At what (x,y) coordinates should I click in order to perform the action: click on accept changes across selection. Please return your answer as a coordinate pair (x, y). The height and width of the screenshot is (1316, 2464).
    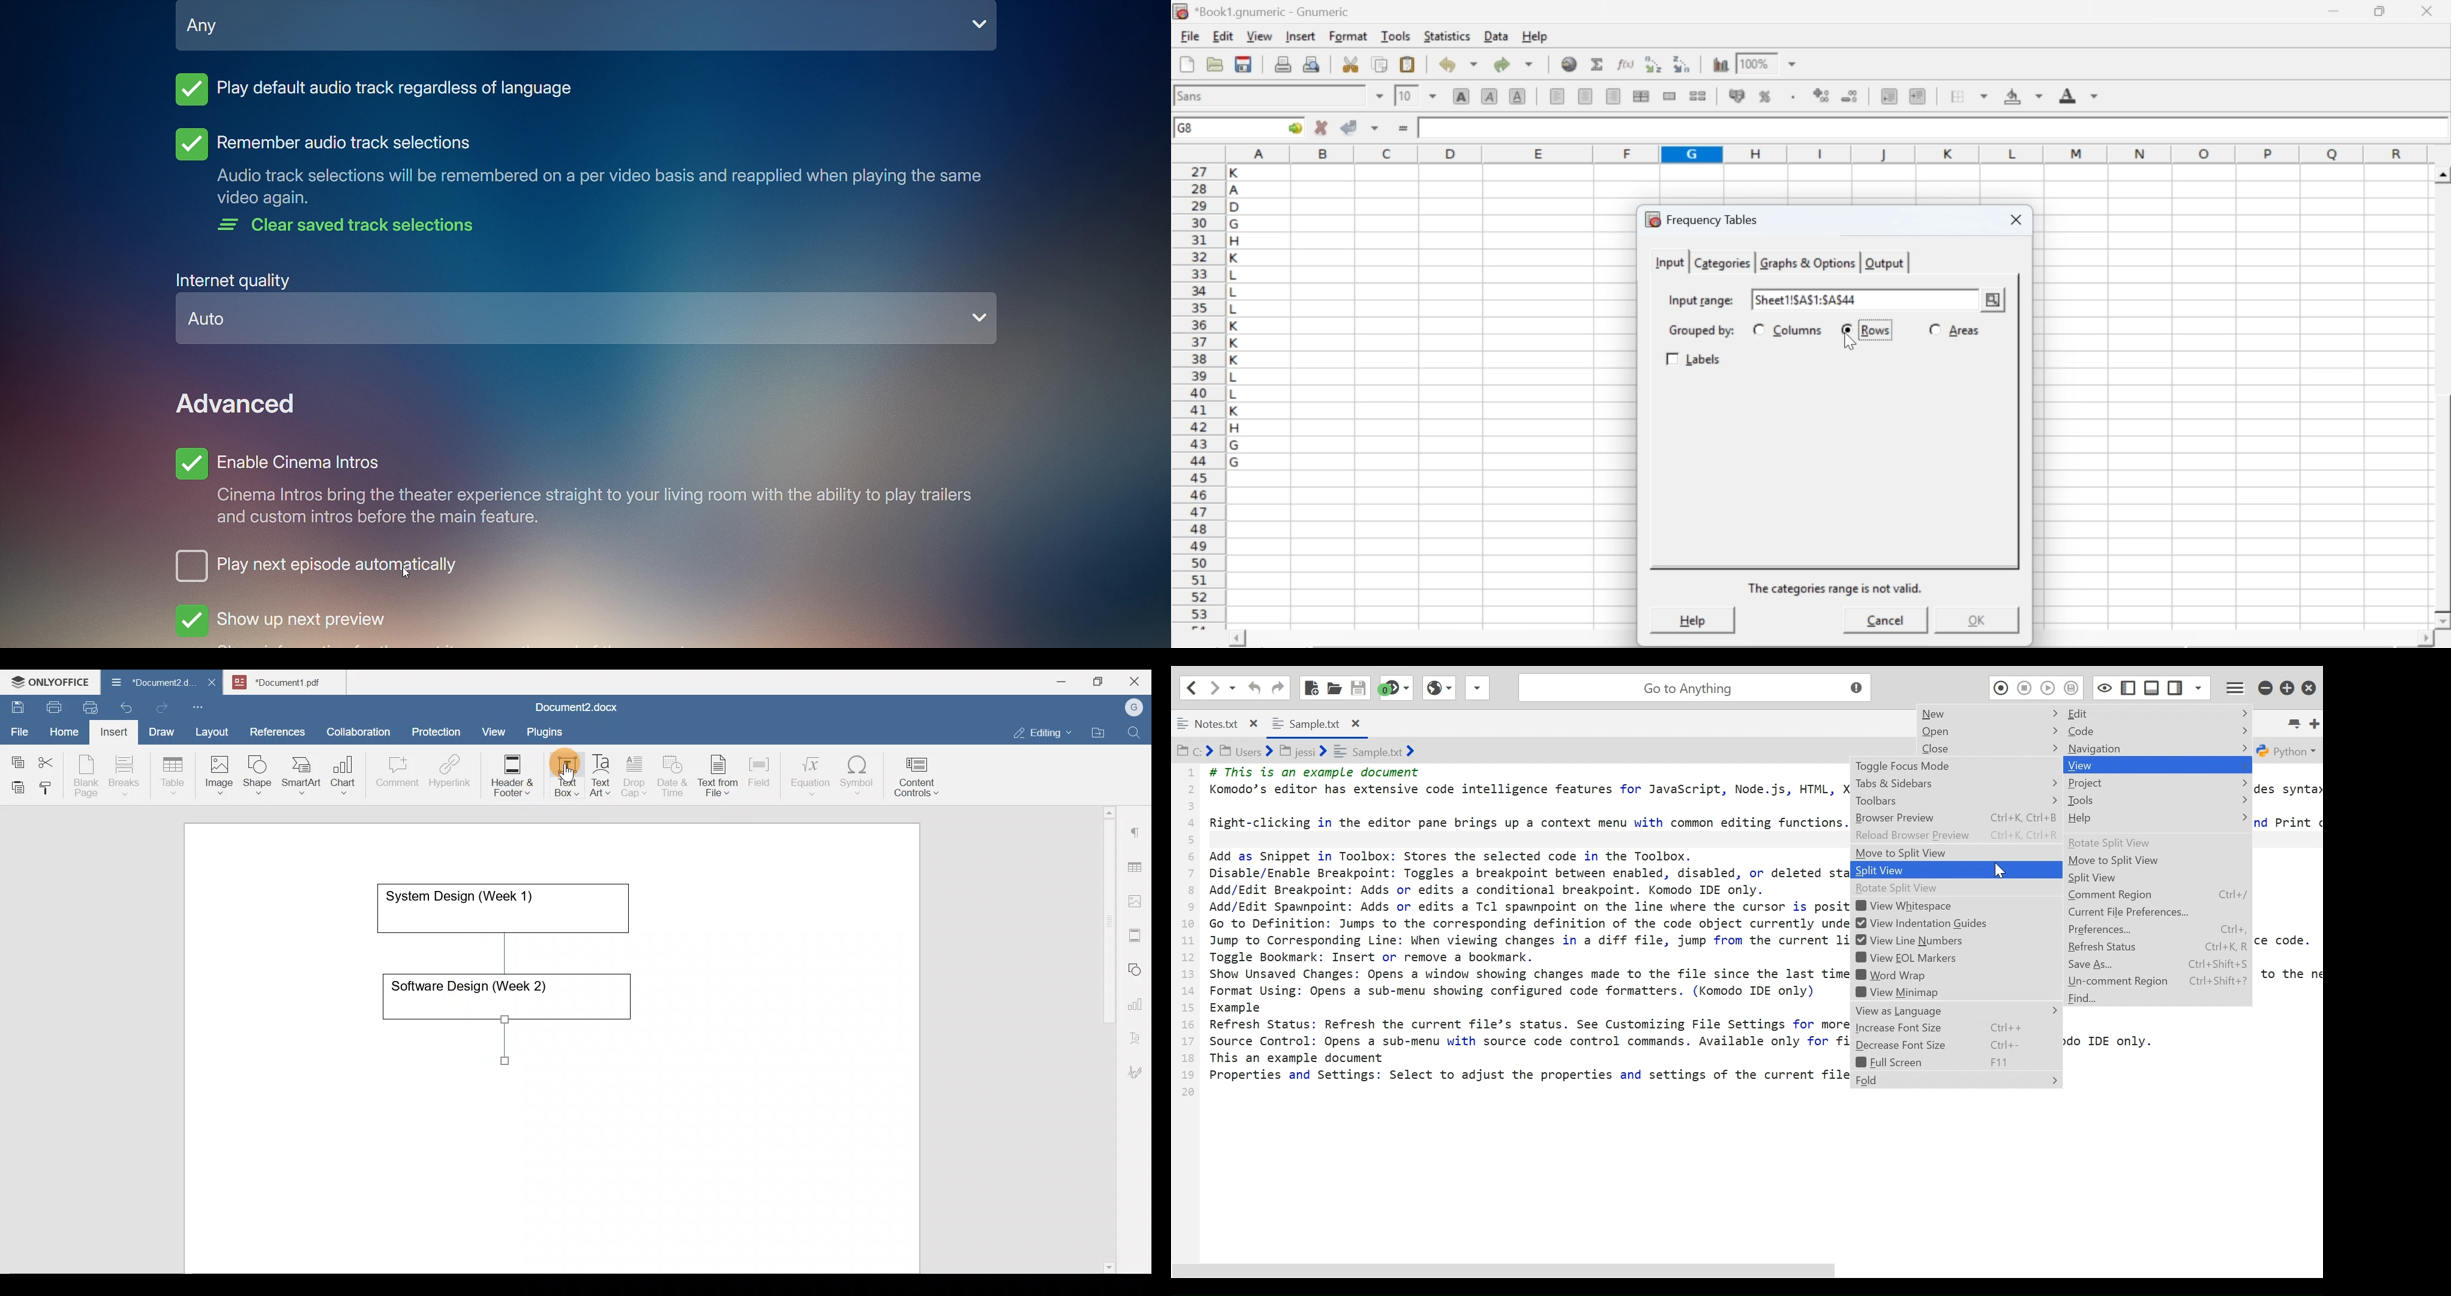
    Looking at the image, I should click on (1374, 127).